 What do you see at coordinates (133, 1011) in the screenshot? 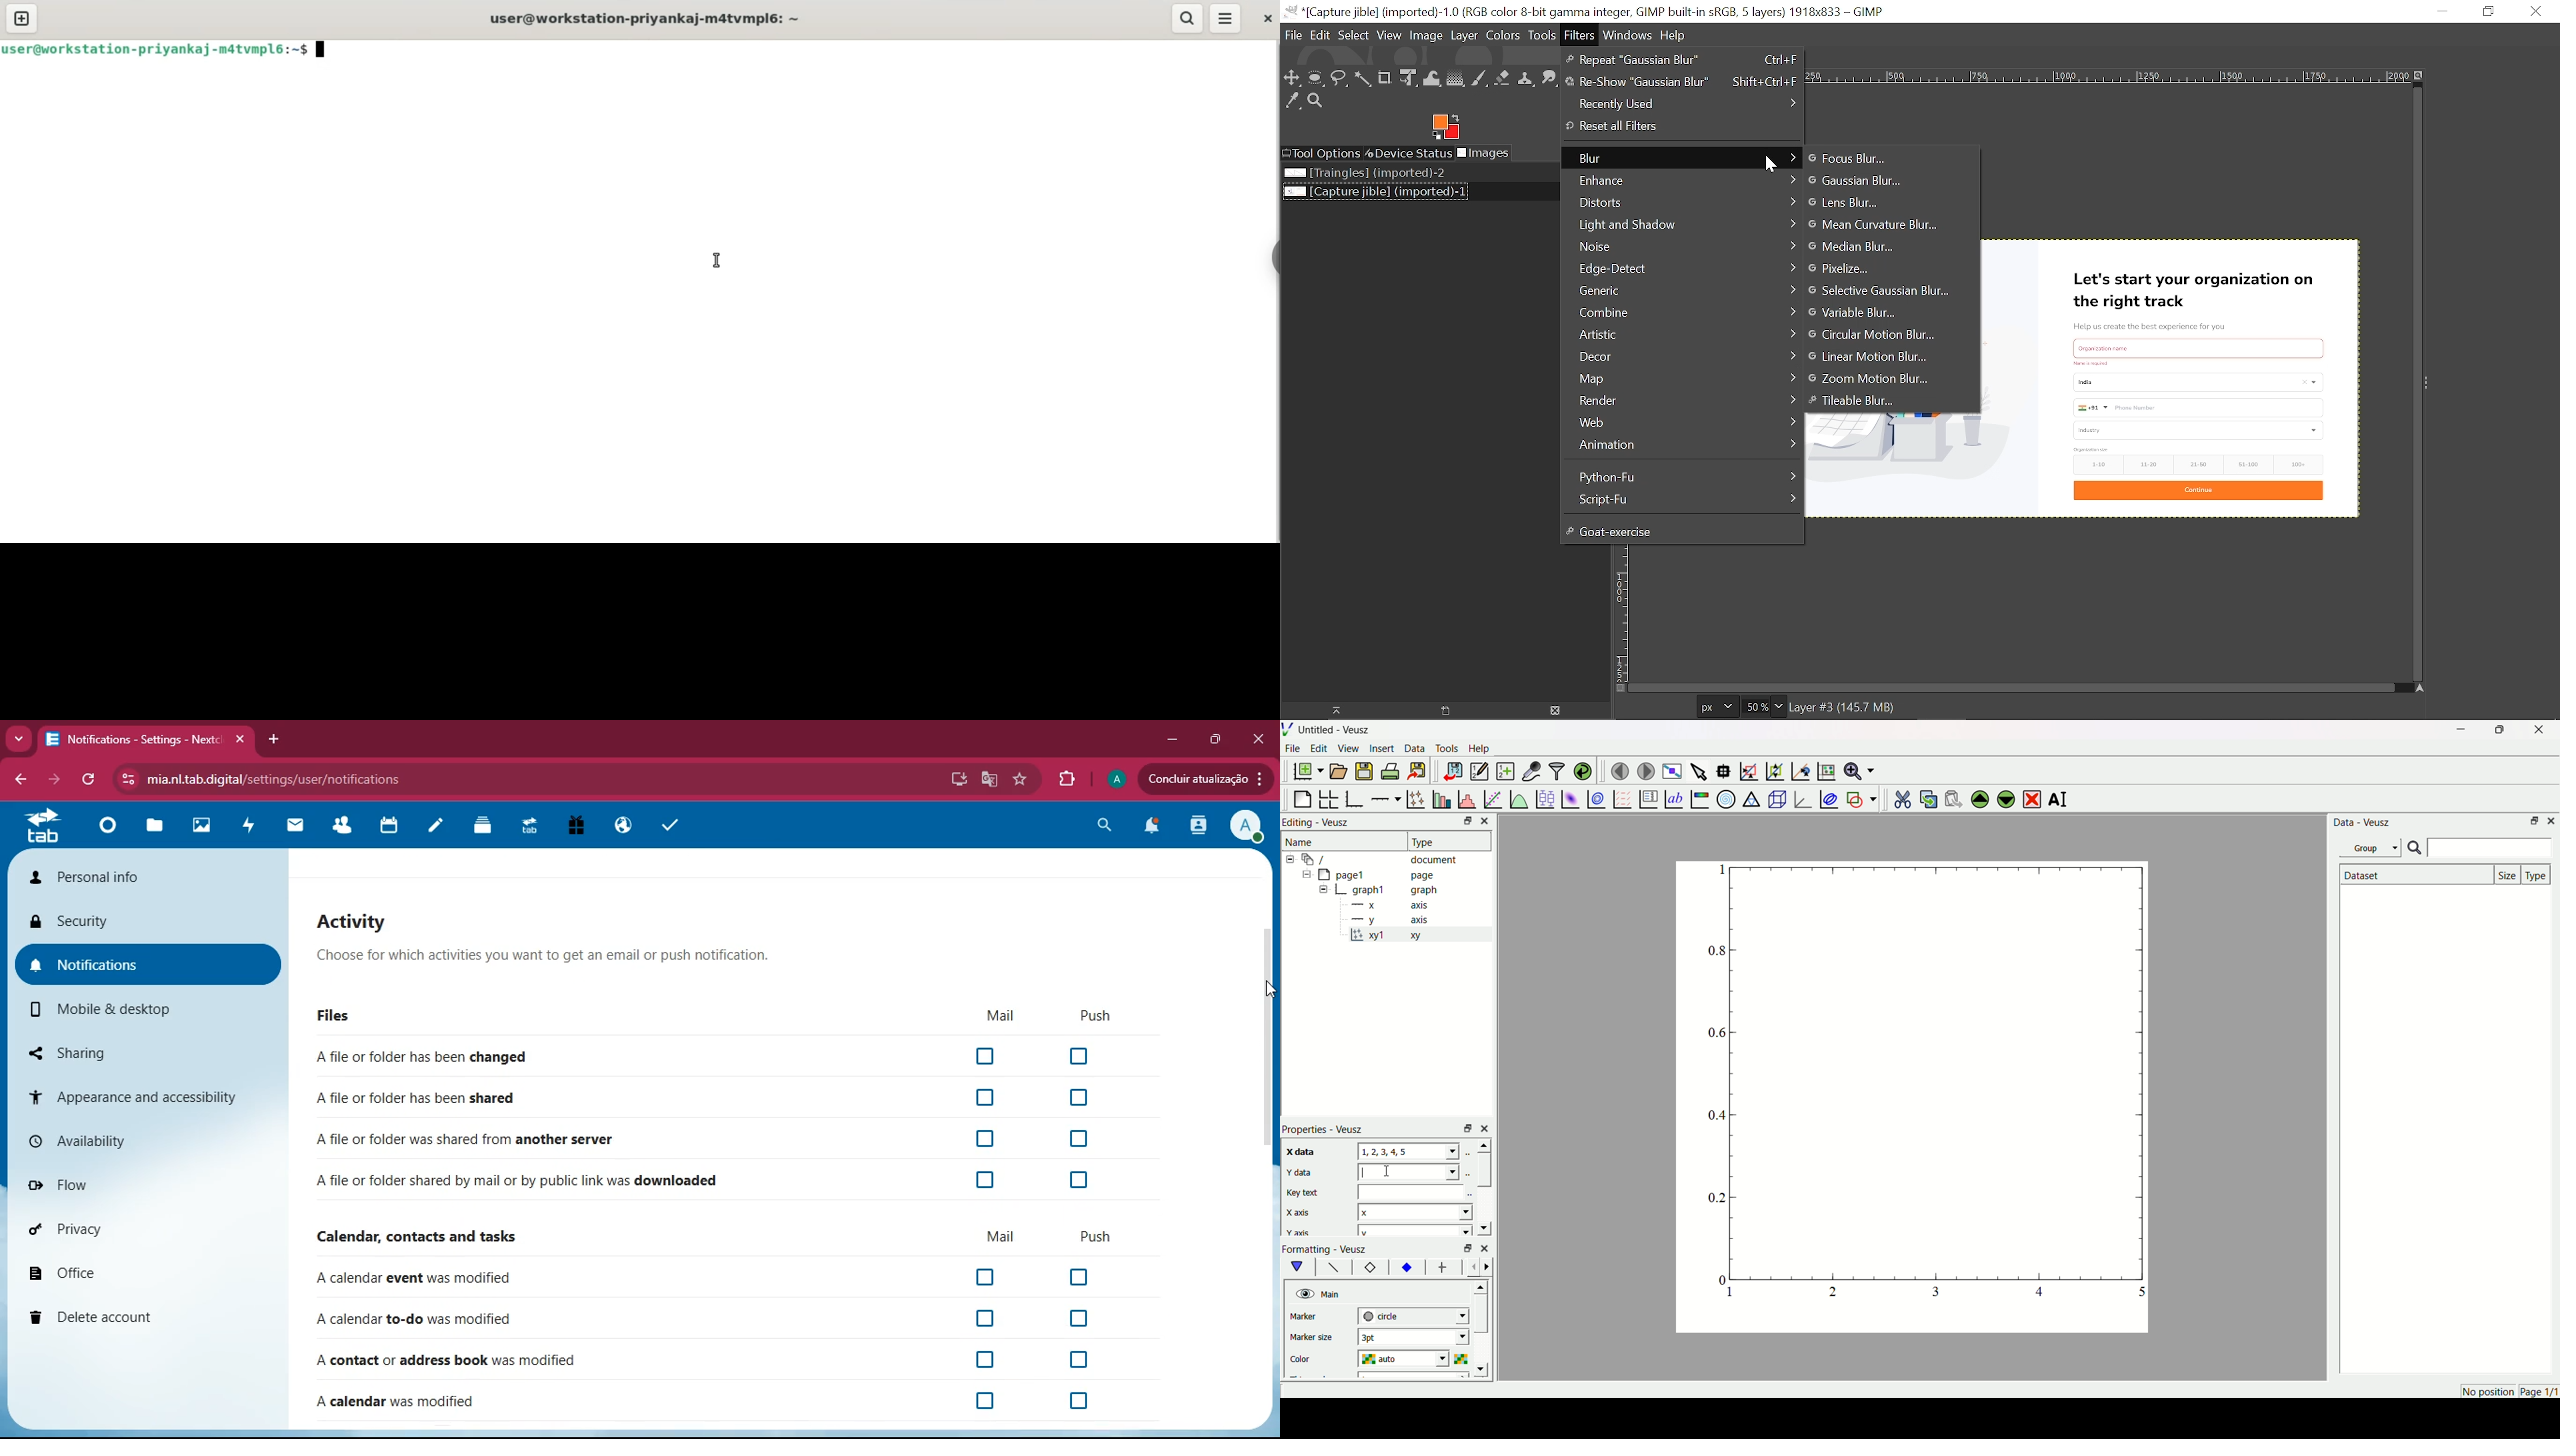
I see `mobile & desktop` at bounding box center [133, 1011].